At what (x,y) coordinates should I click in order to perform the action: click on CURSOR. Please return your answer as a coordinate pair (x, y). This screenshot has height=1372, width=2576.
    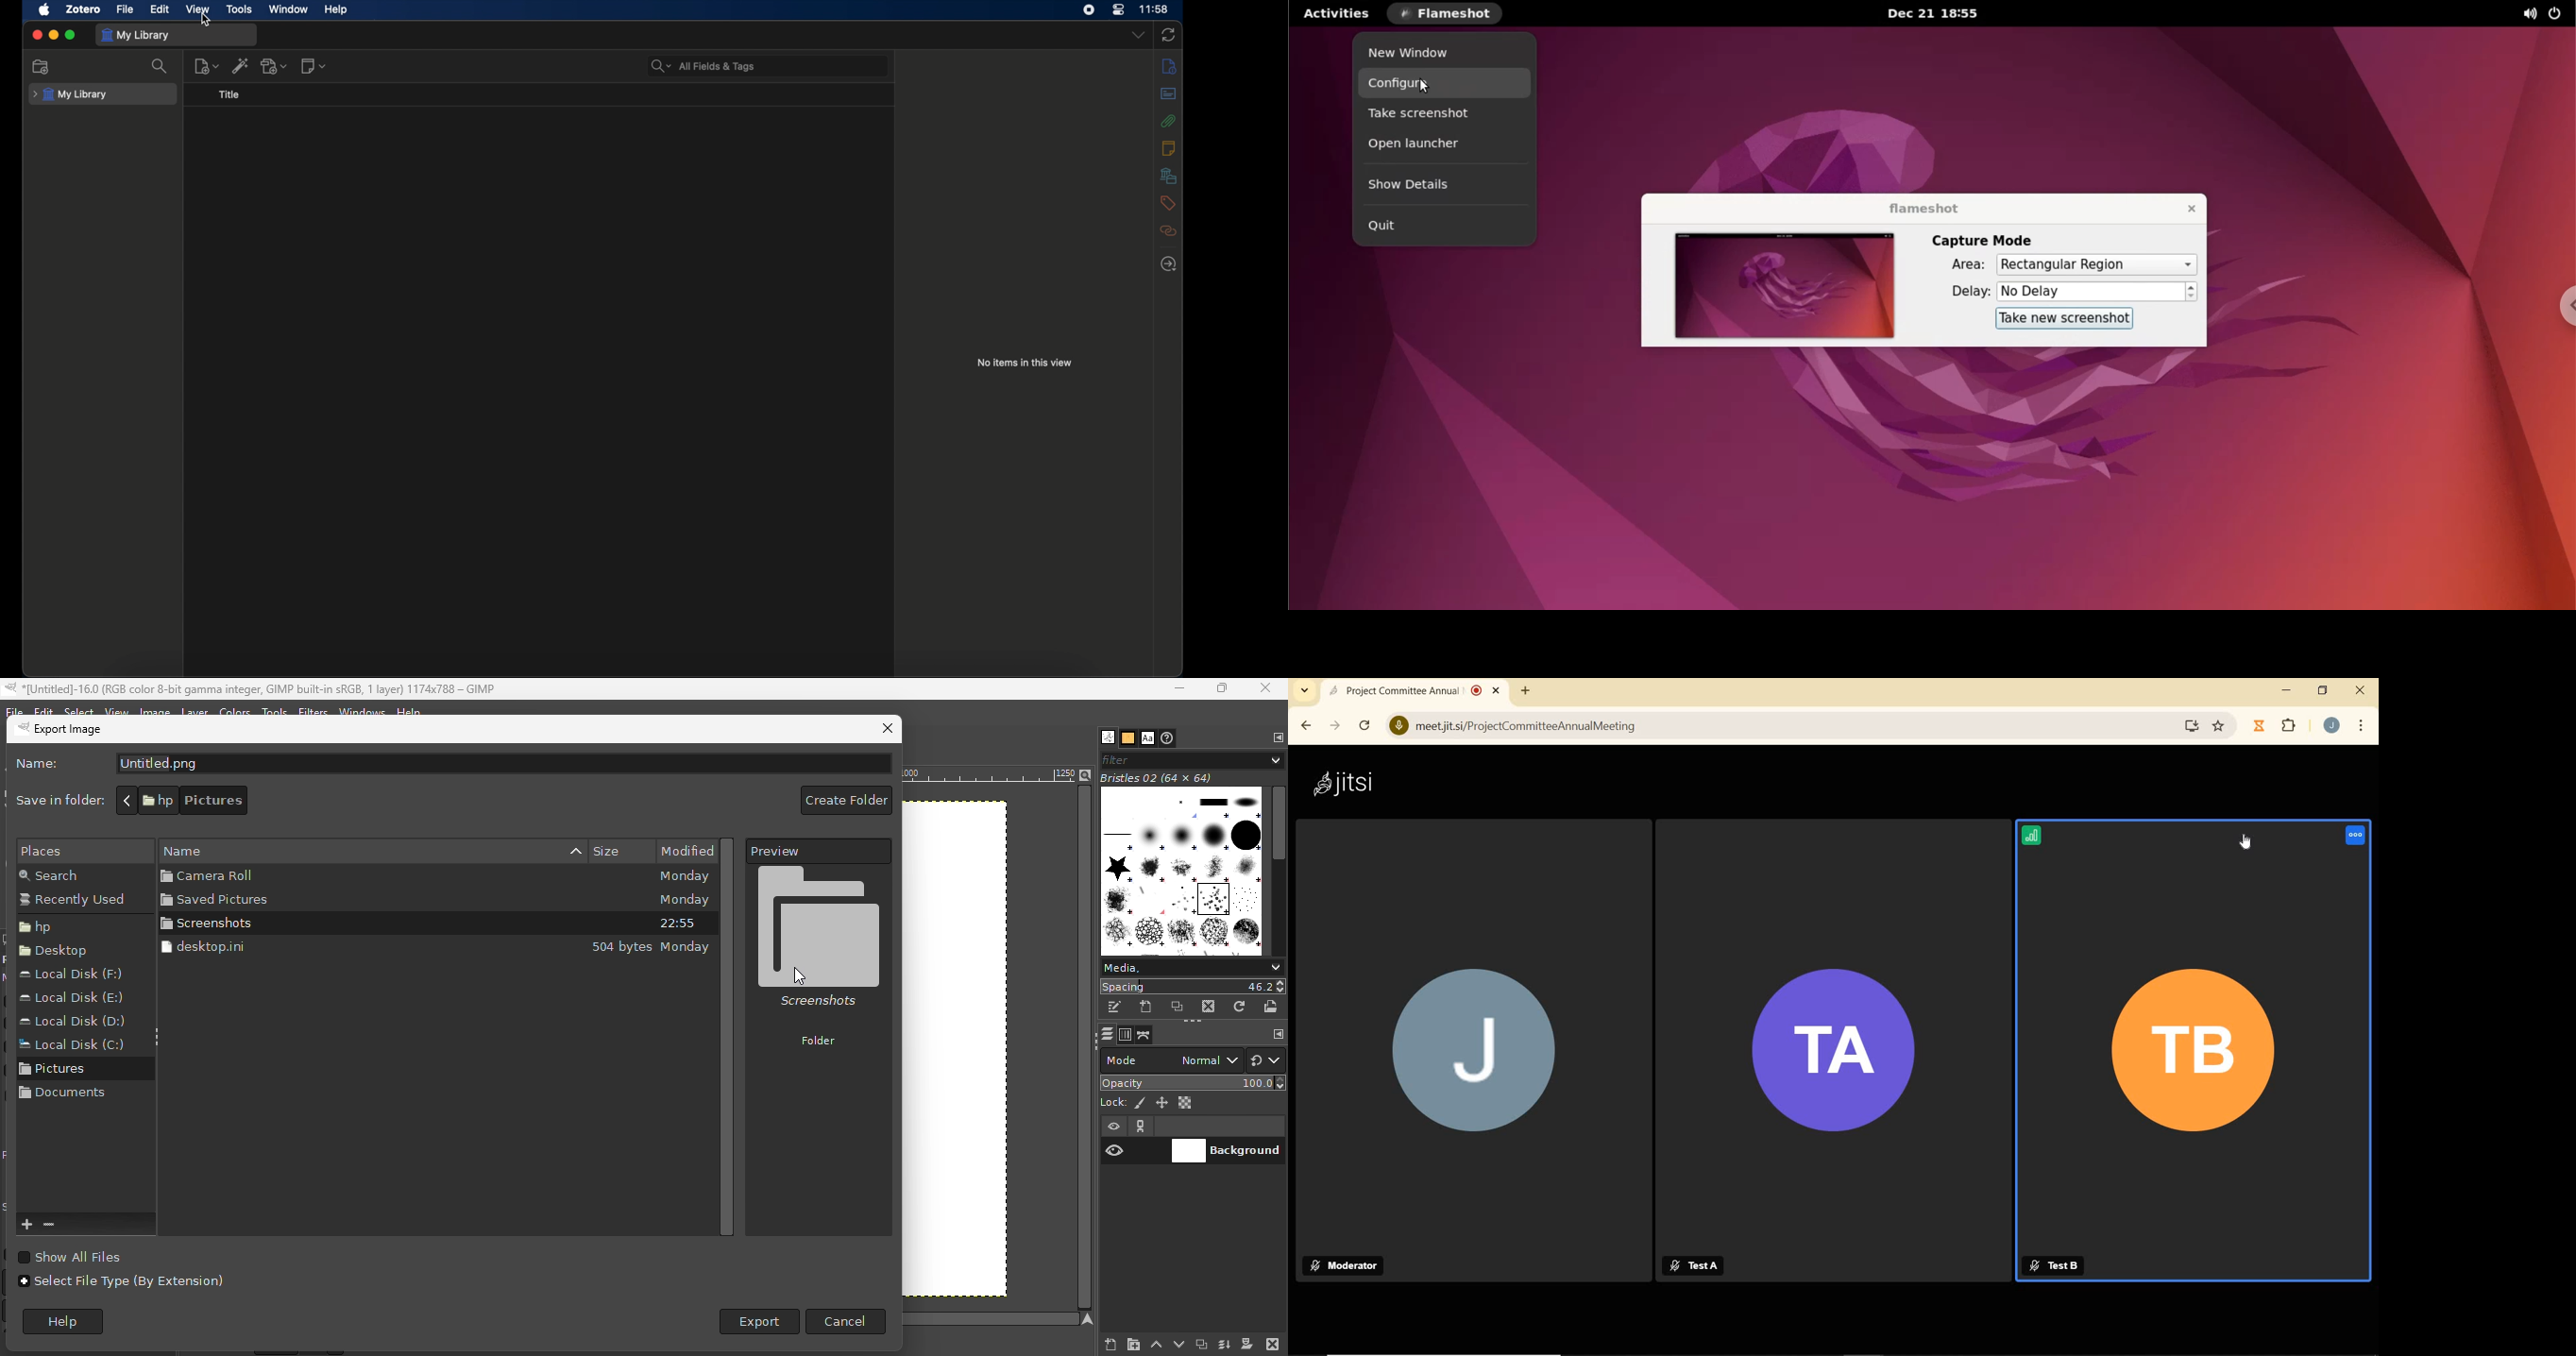
    Looking at the image, I should click on (2247, 844).